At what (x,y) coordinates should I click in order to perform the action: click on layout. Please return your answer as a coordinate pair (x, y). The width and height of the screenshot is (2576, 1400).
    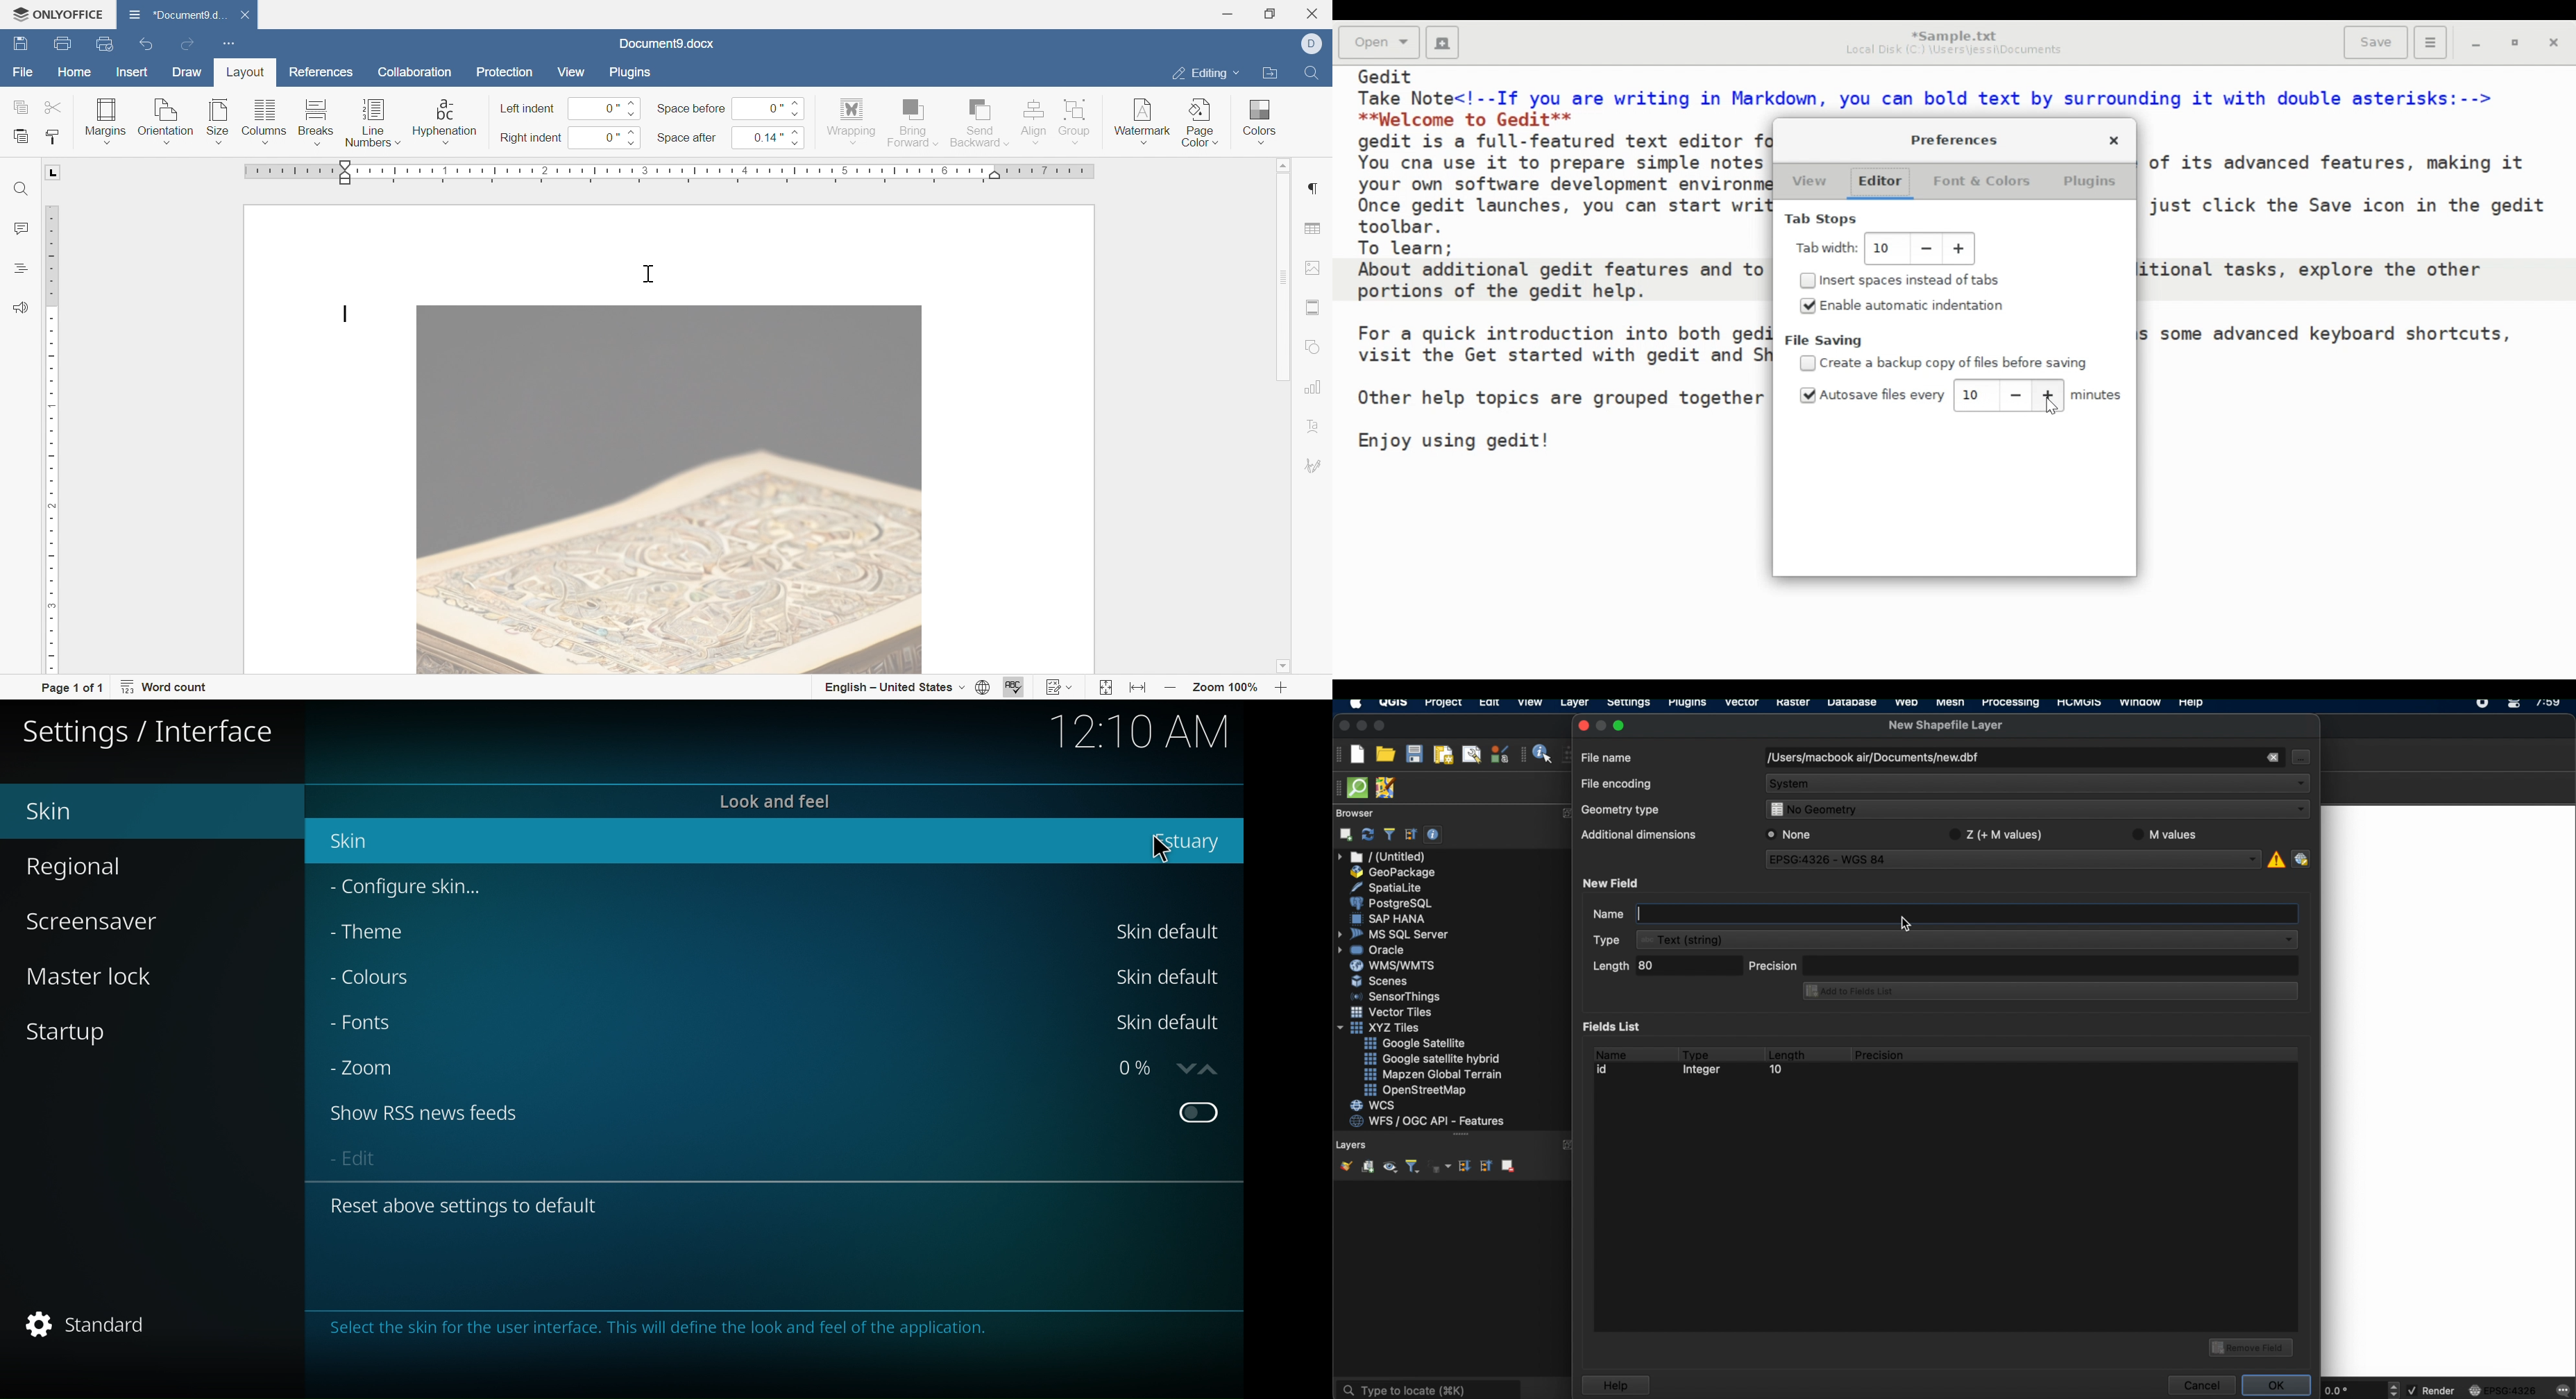
    Looking at the image, I should click on (242, 75).